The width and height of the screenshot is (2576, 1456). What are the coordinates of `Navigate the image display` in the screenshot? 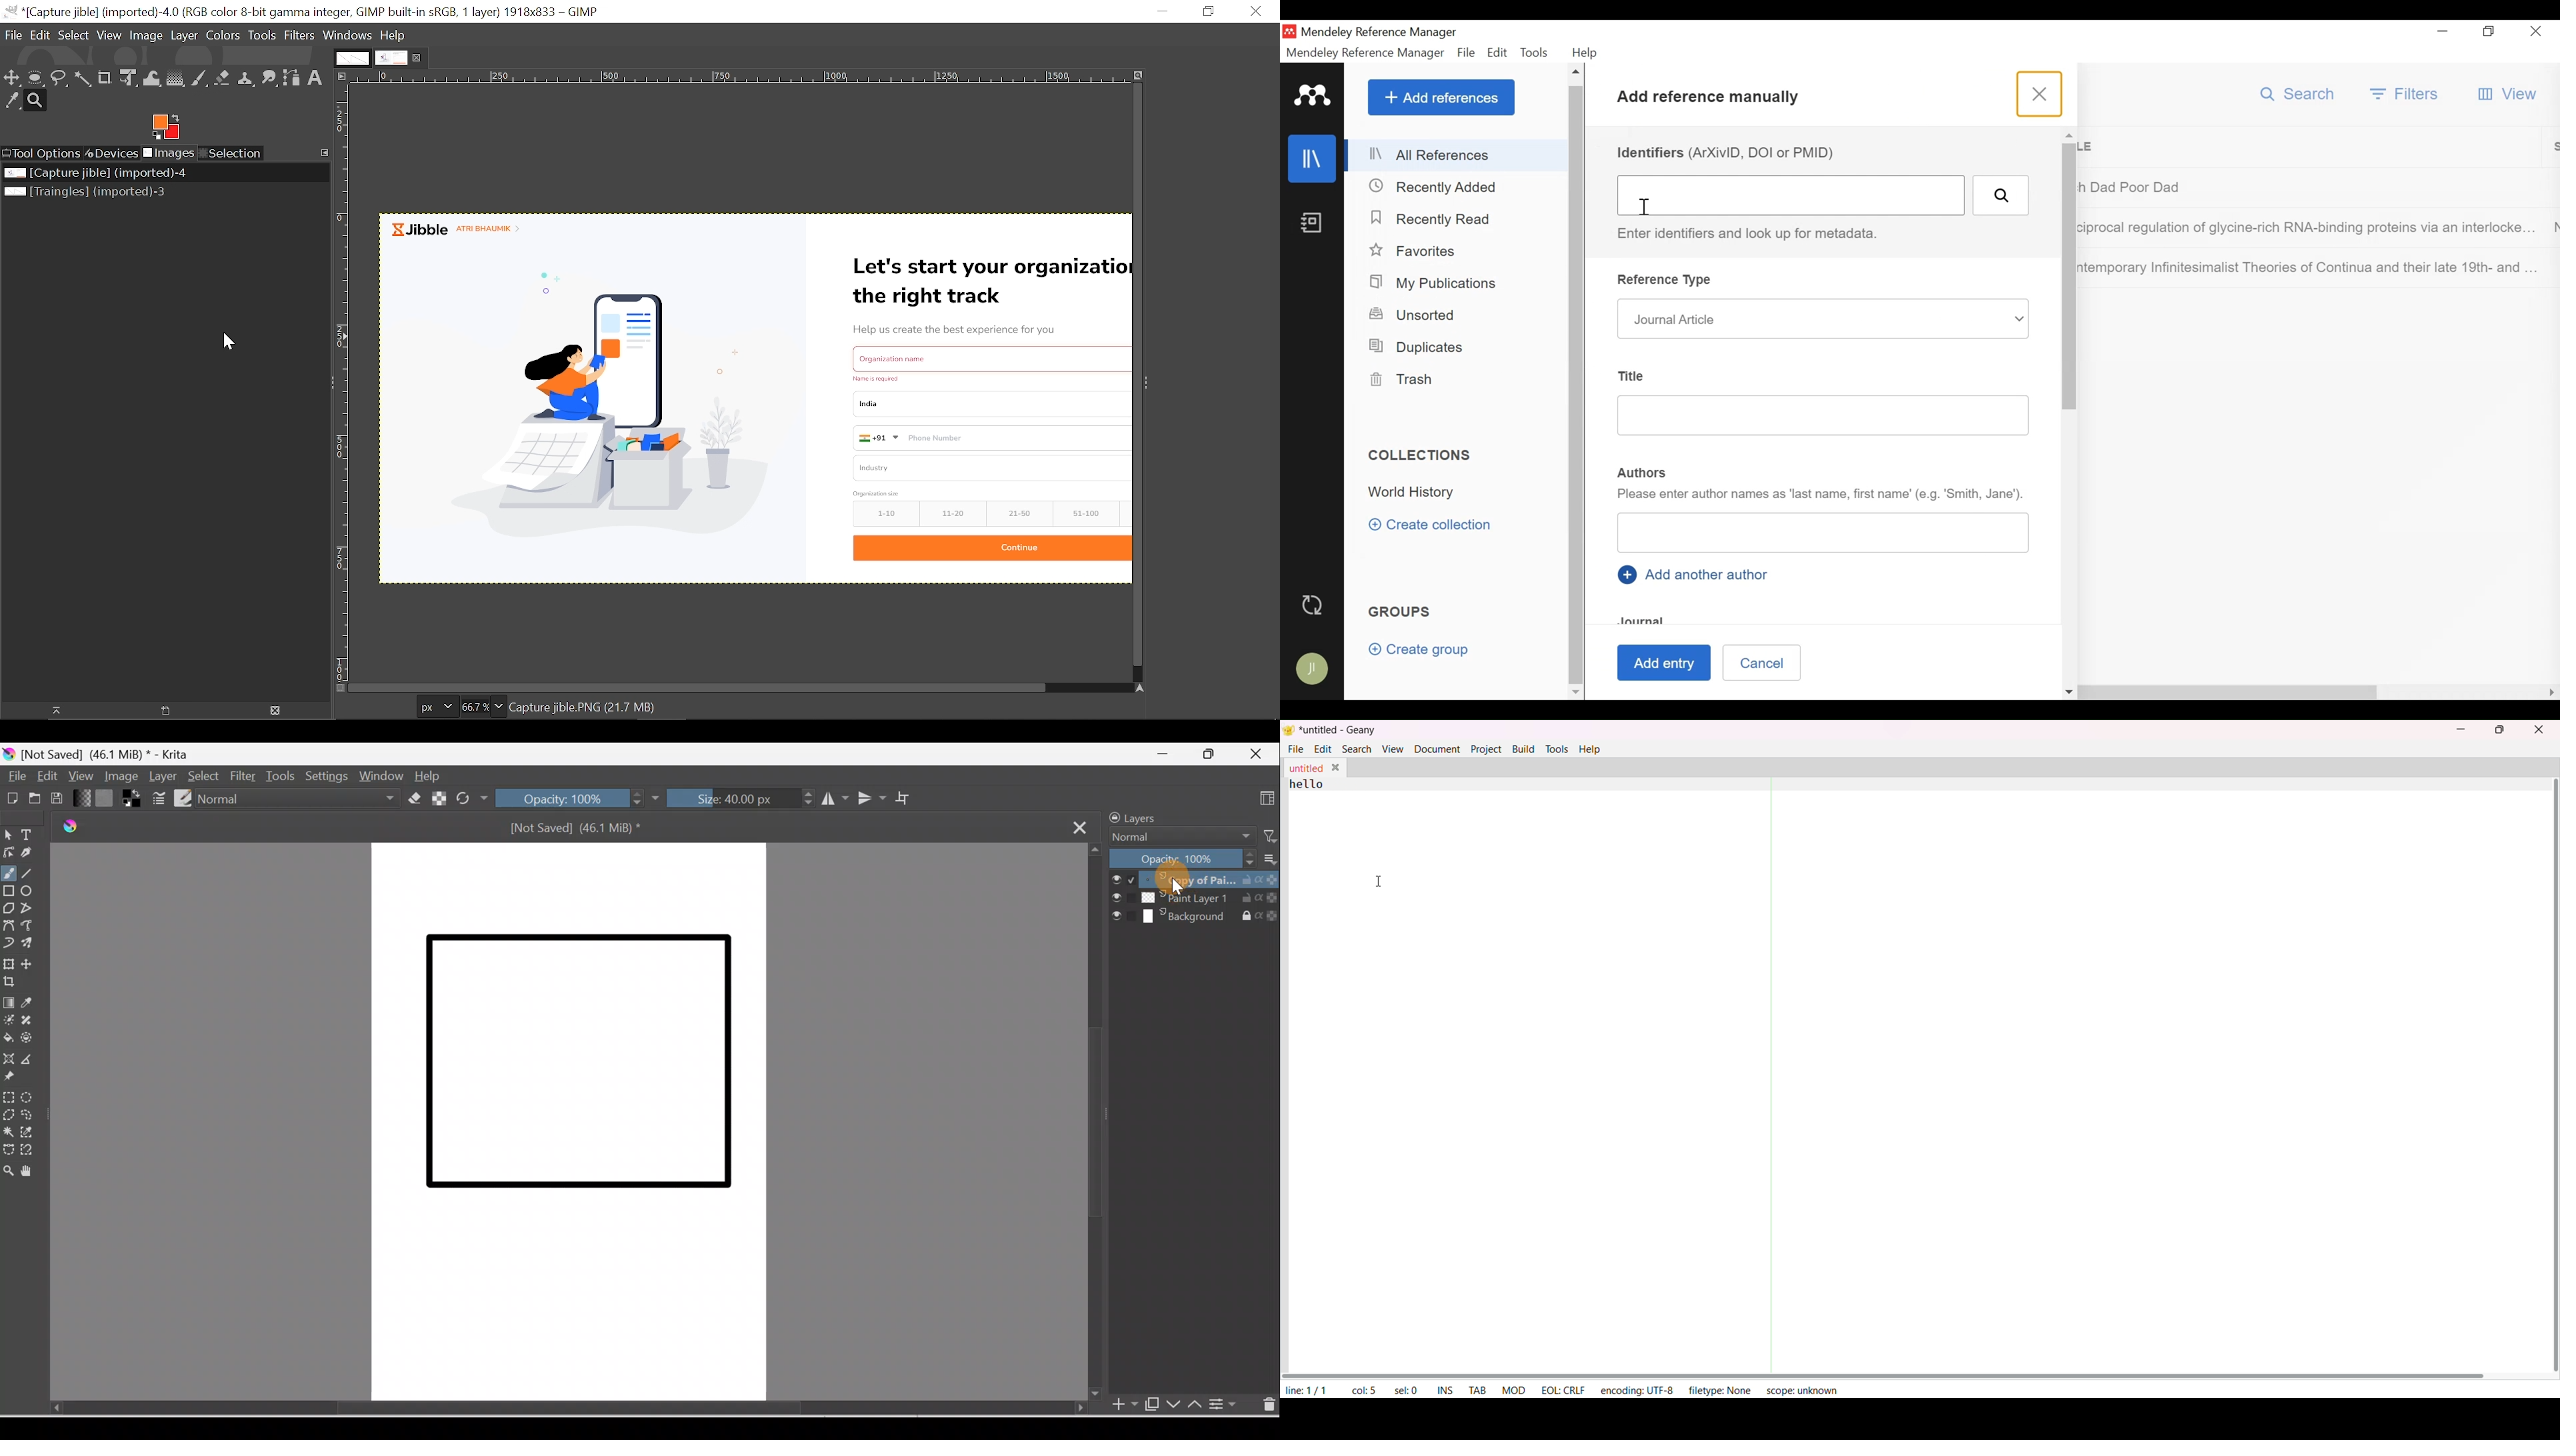 It's located at (1141, 689).